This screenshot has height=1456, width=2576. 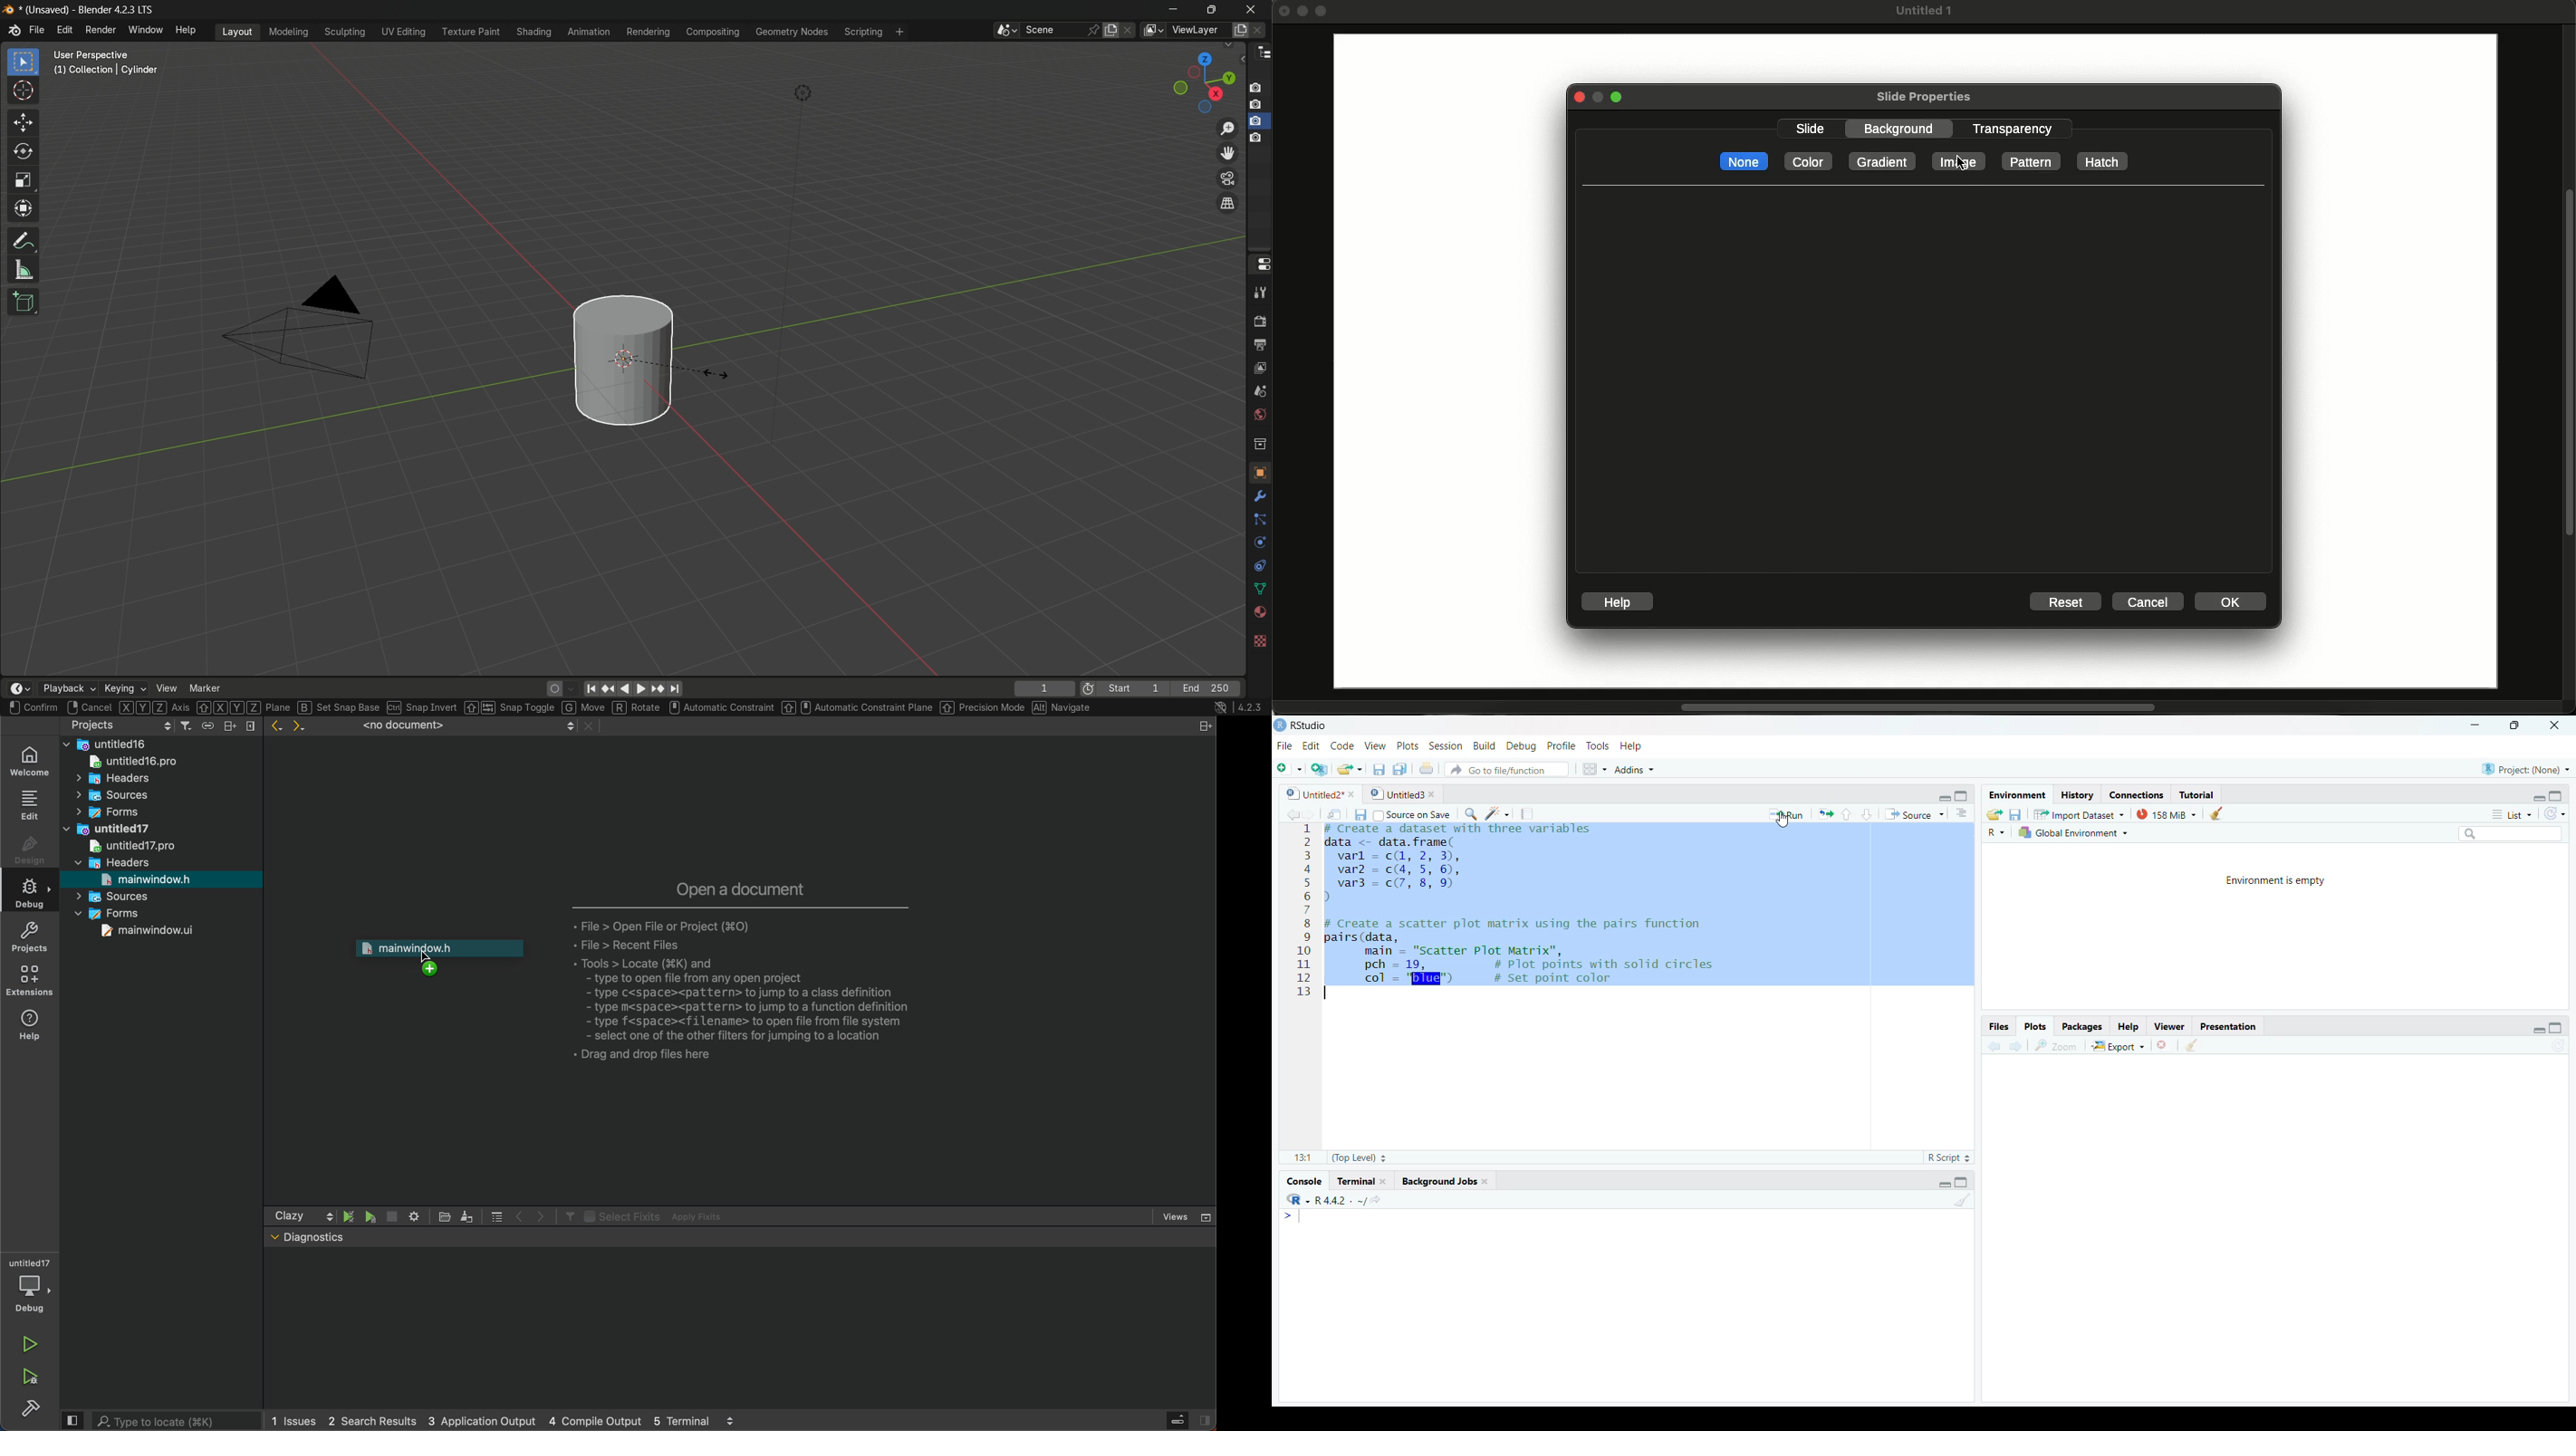 What do you see at coordinates (23, 92) in the screenshot?
I see `cursor` at bounding box center [23, 92].